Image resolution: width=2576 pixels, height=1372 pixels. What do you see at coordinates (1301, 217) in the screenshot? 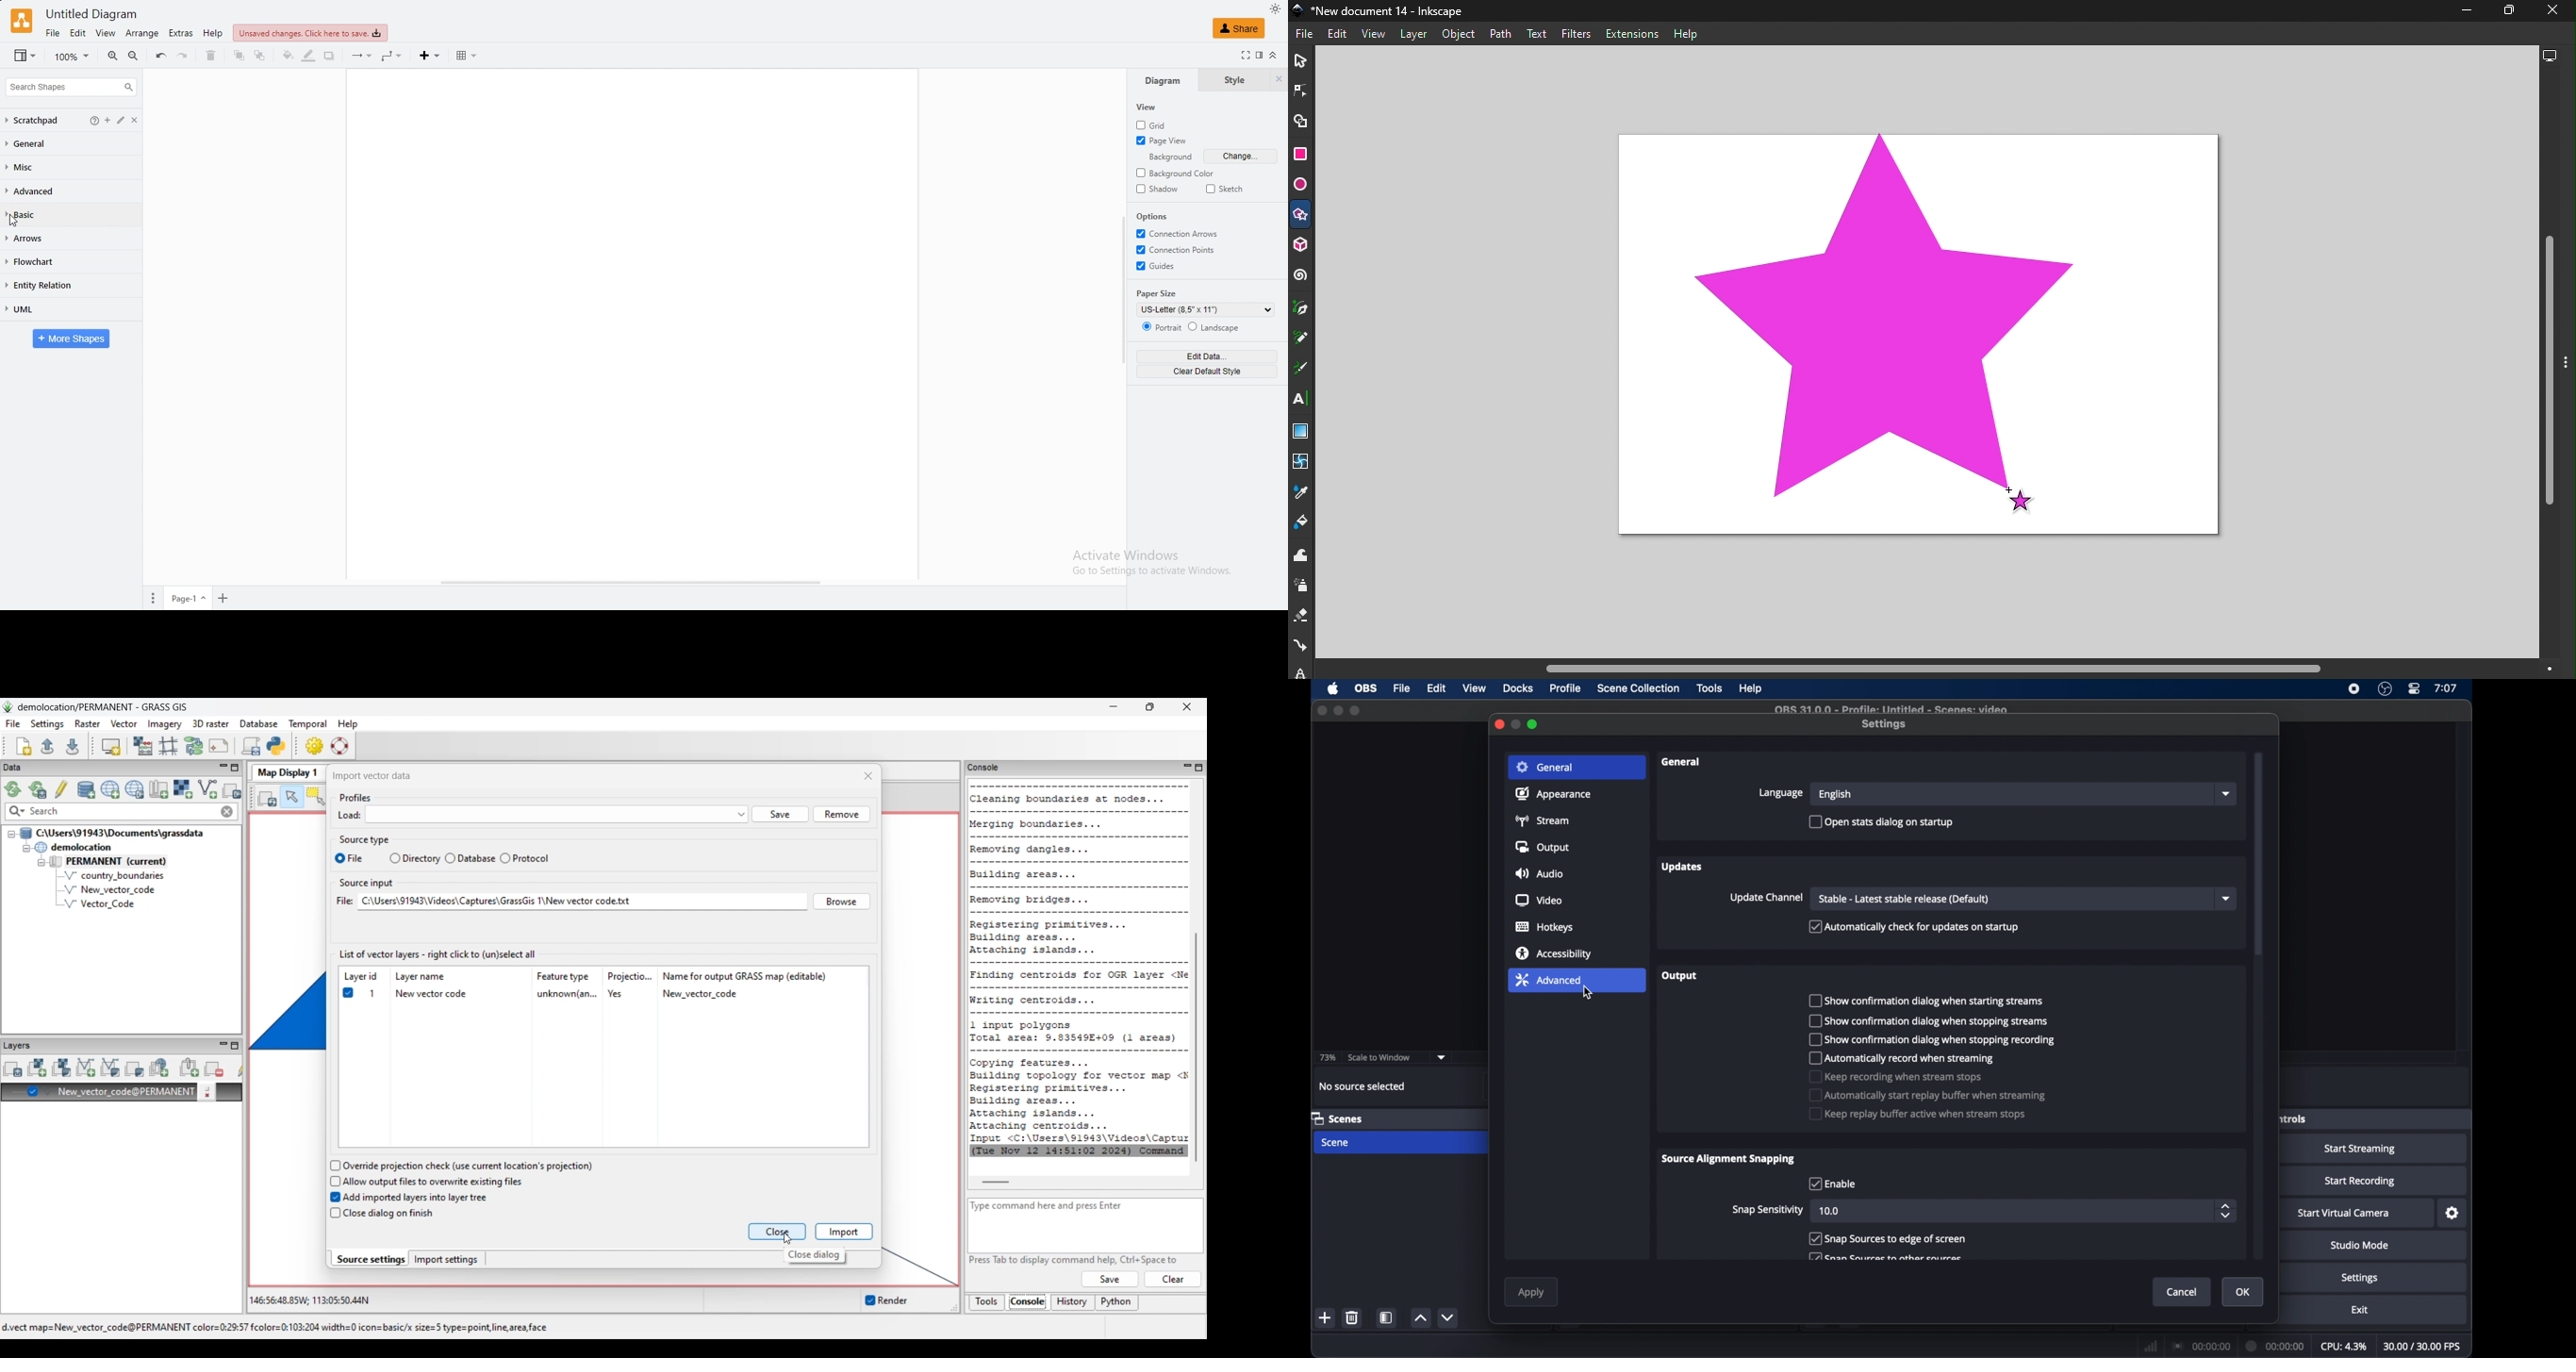
I see `Star/Polygon` at bounding box center [1301, 217].